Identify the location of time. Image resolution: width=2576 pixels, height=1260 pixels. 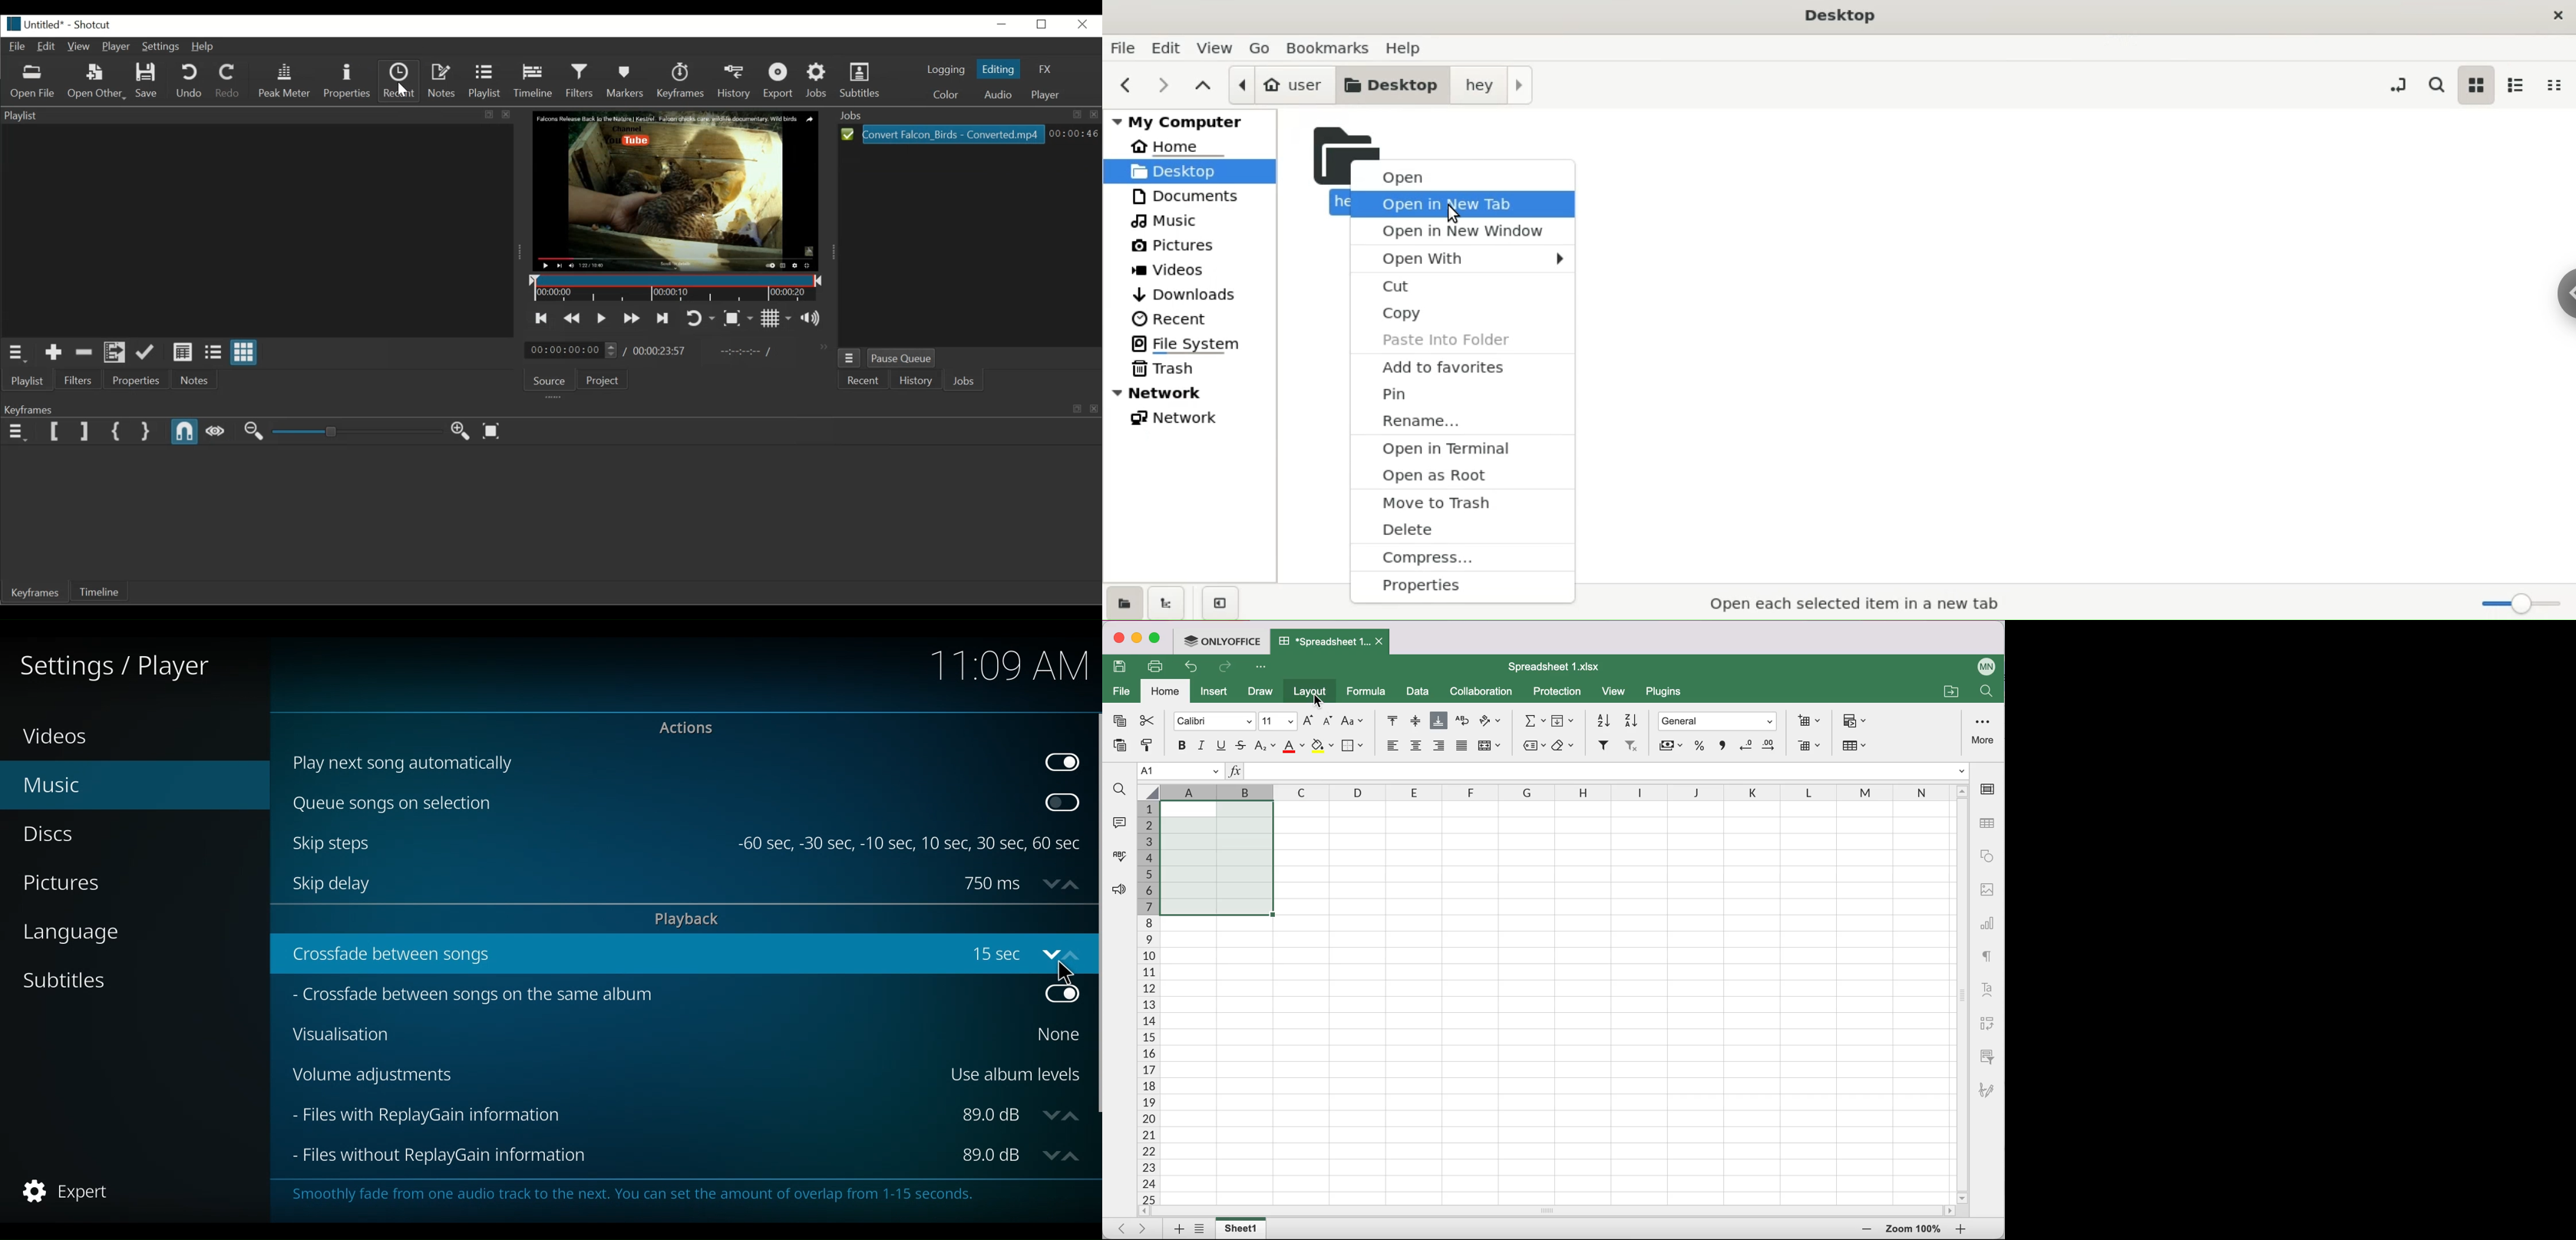
(1005, 665).